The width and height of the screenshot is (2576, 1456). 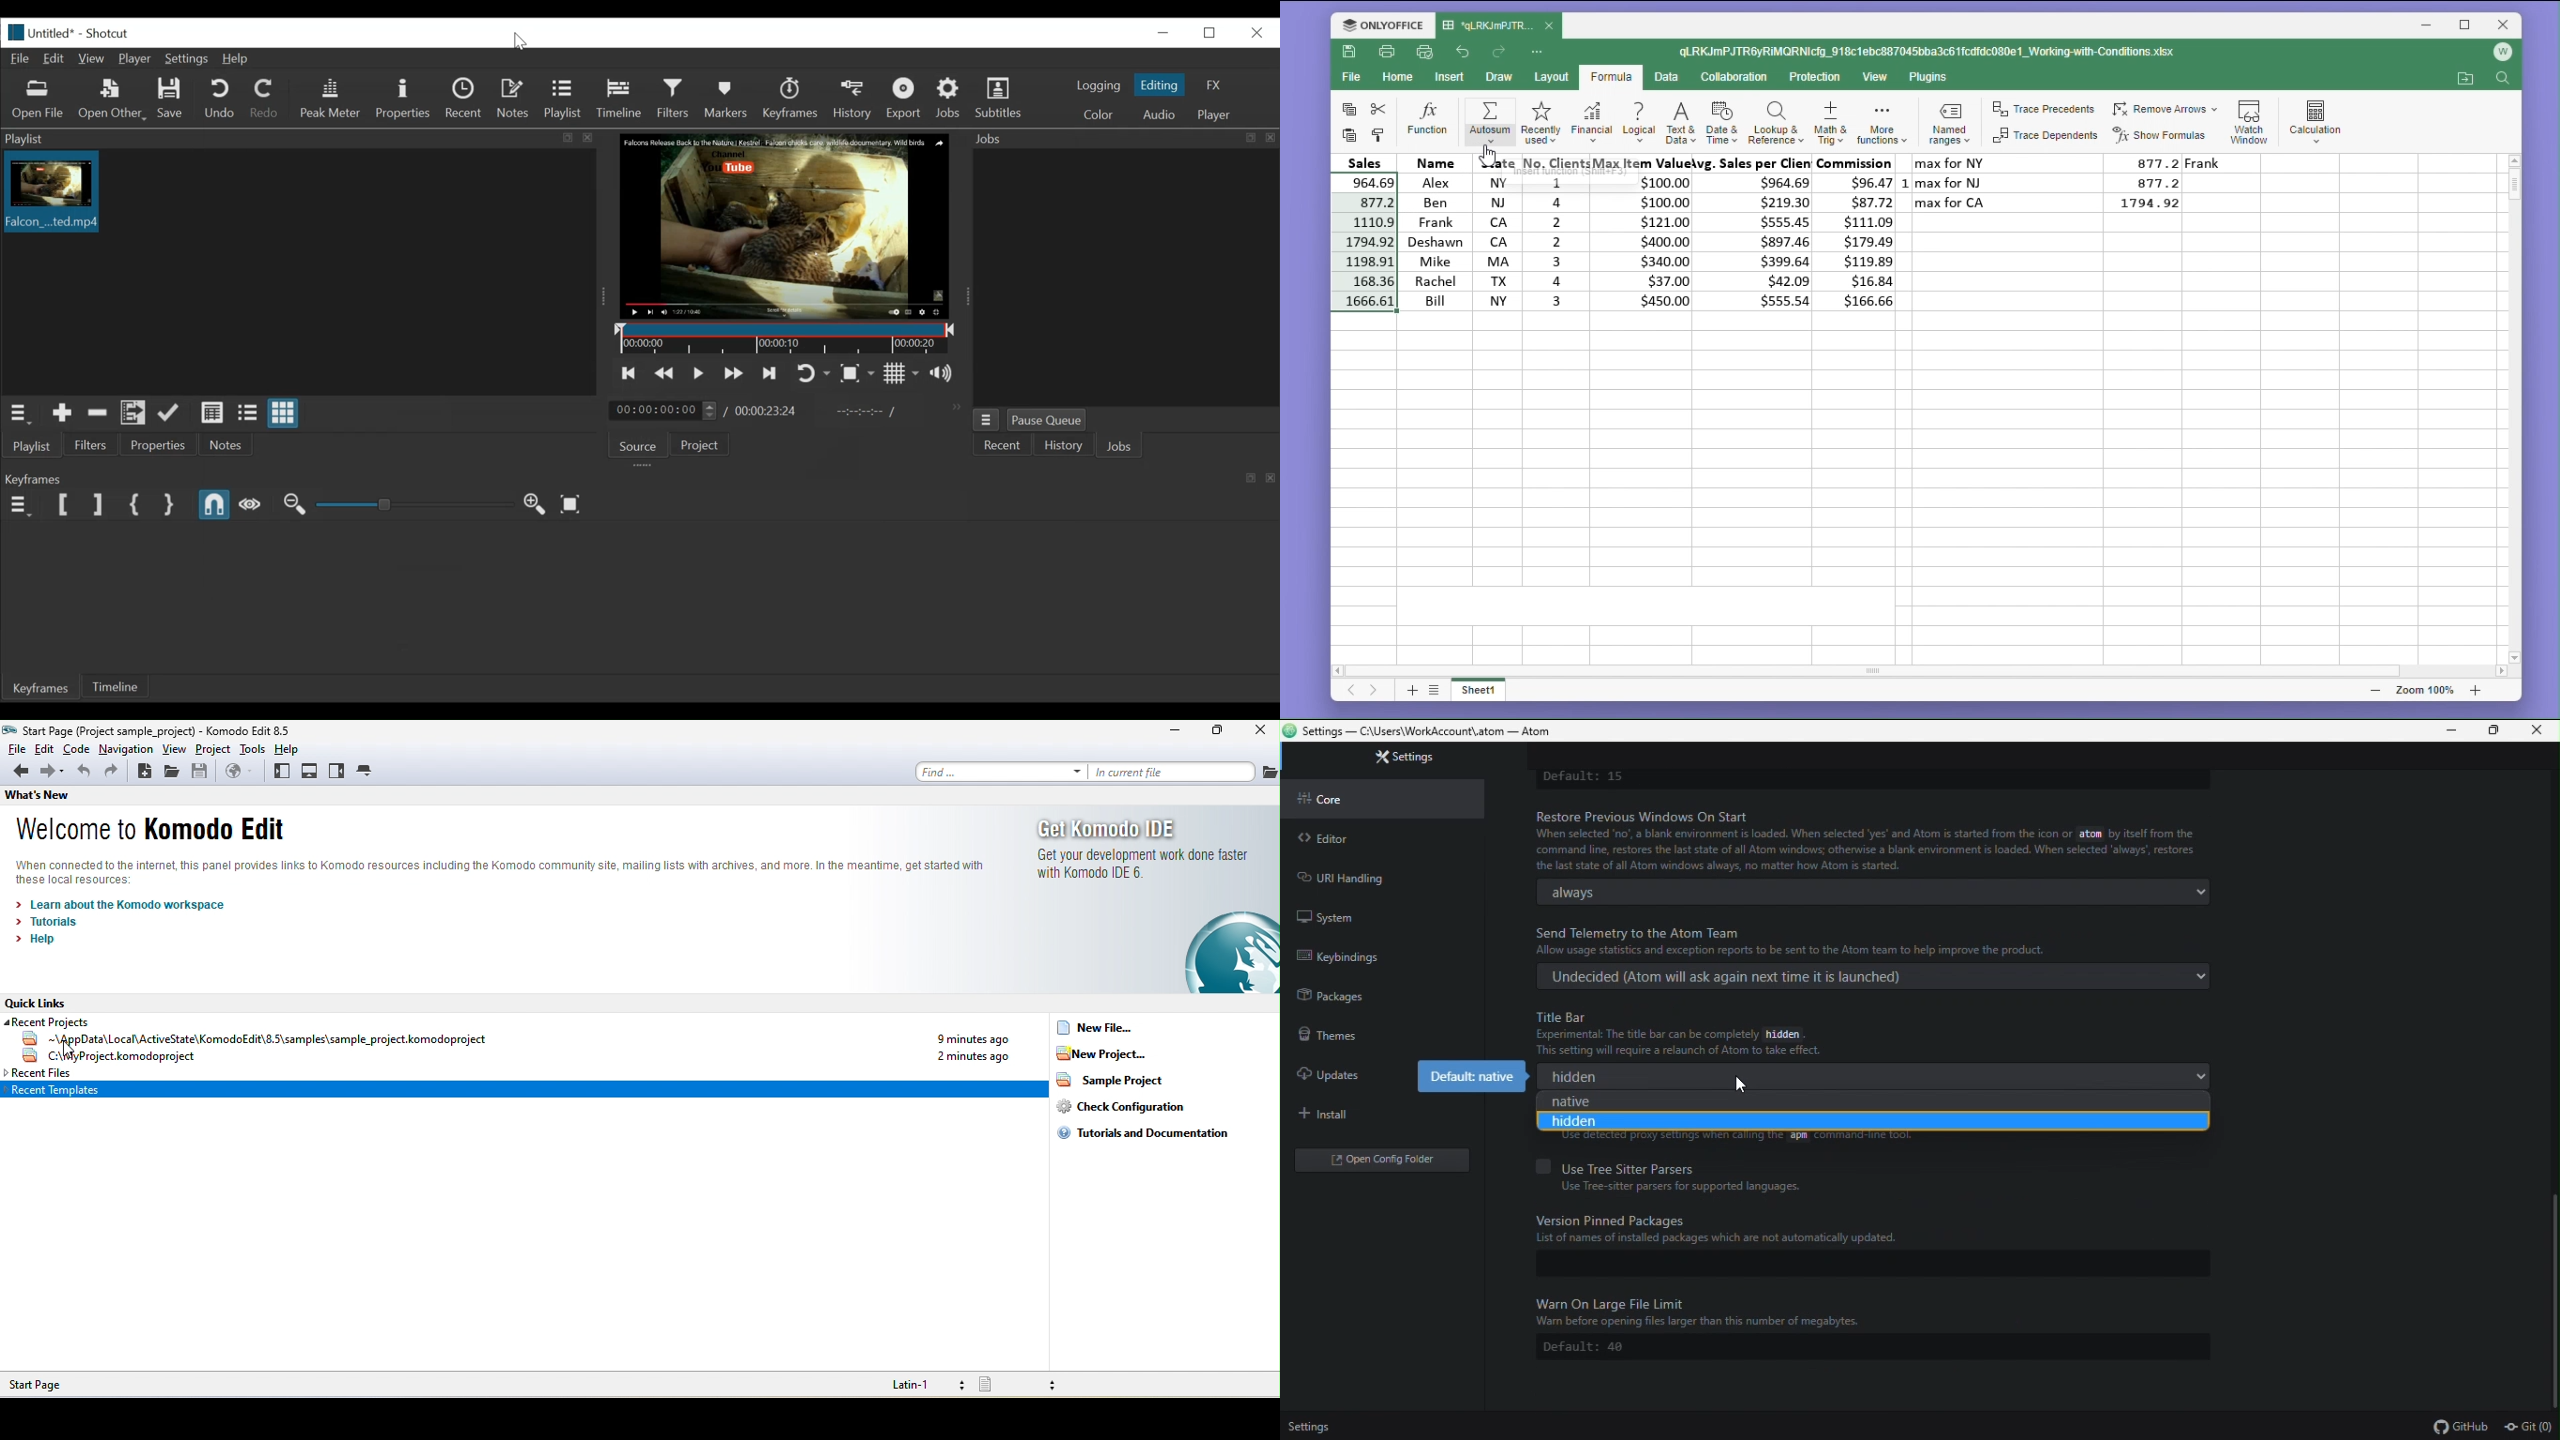 I want to click on Settings, so click(x=1318, y=1427).